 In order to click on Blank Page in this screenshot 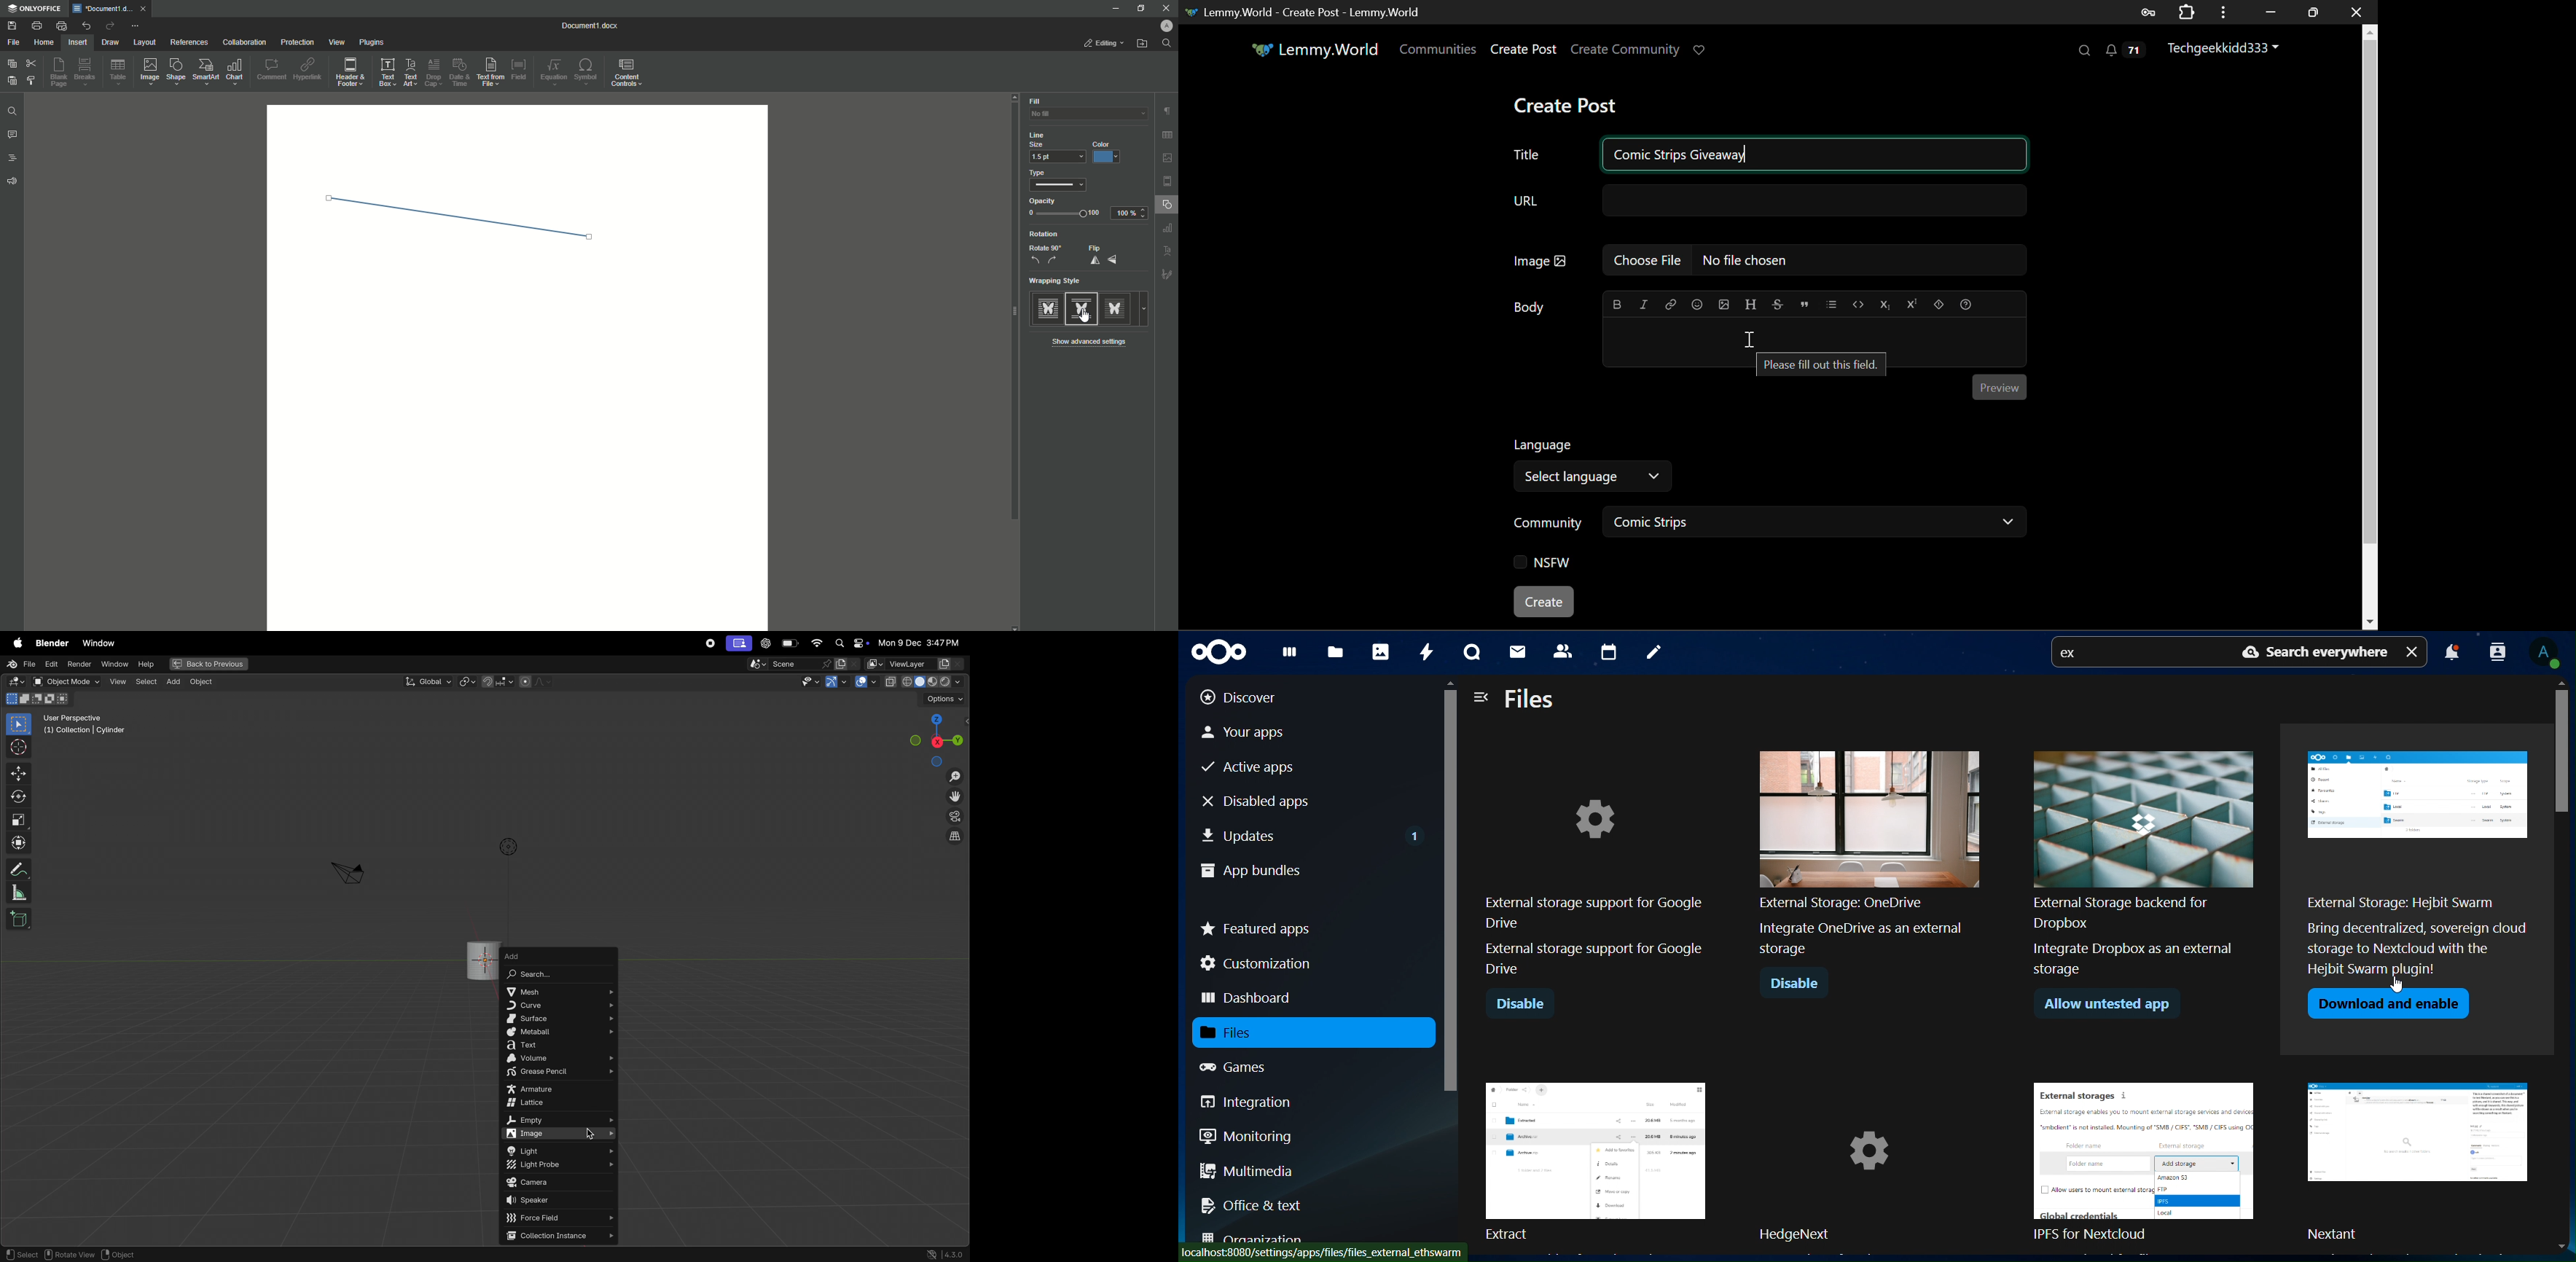, I will do `click(61, 74)`.